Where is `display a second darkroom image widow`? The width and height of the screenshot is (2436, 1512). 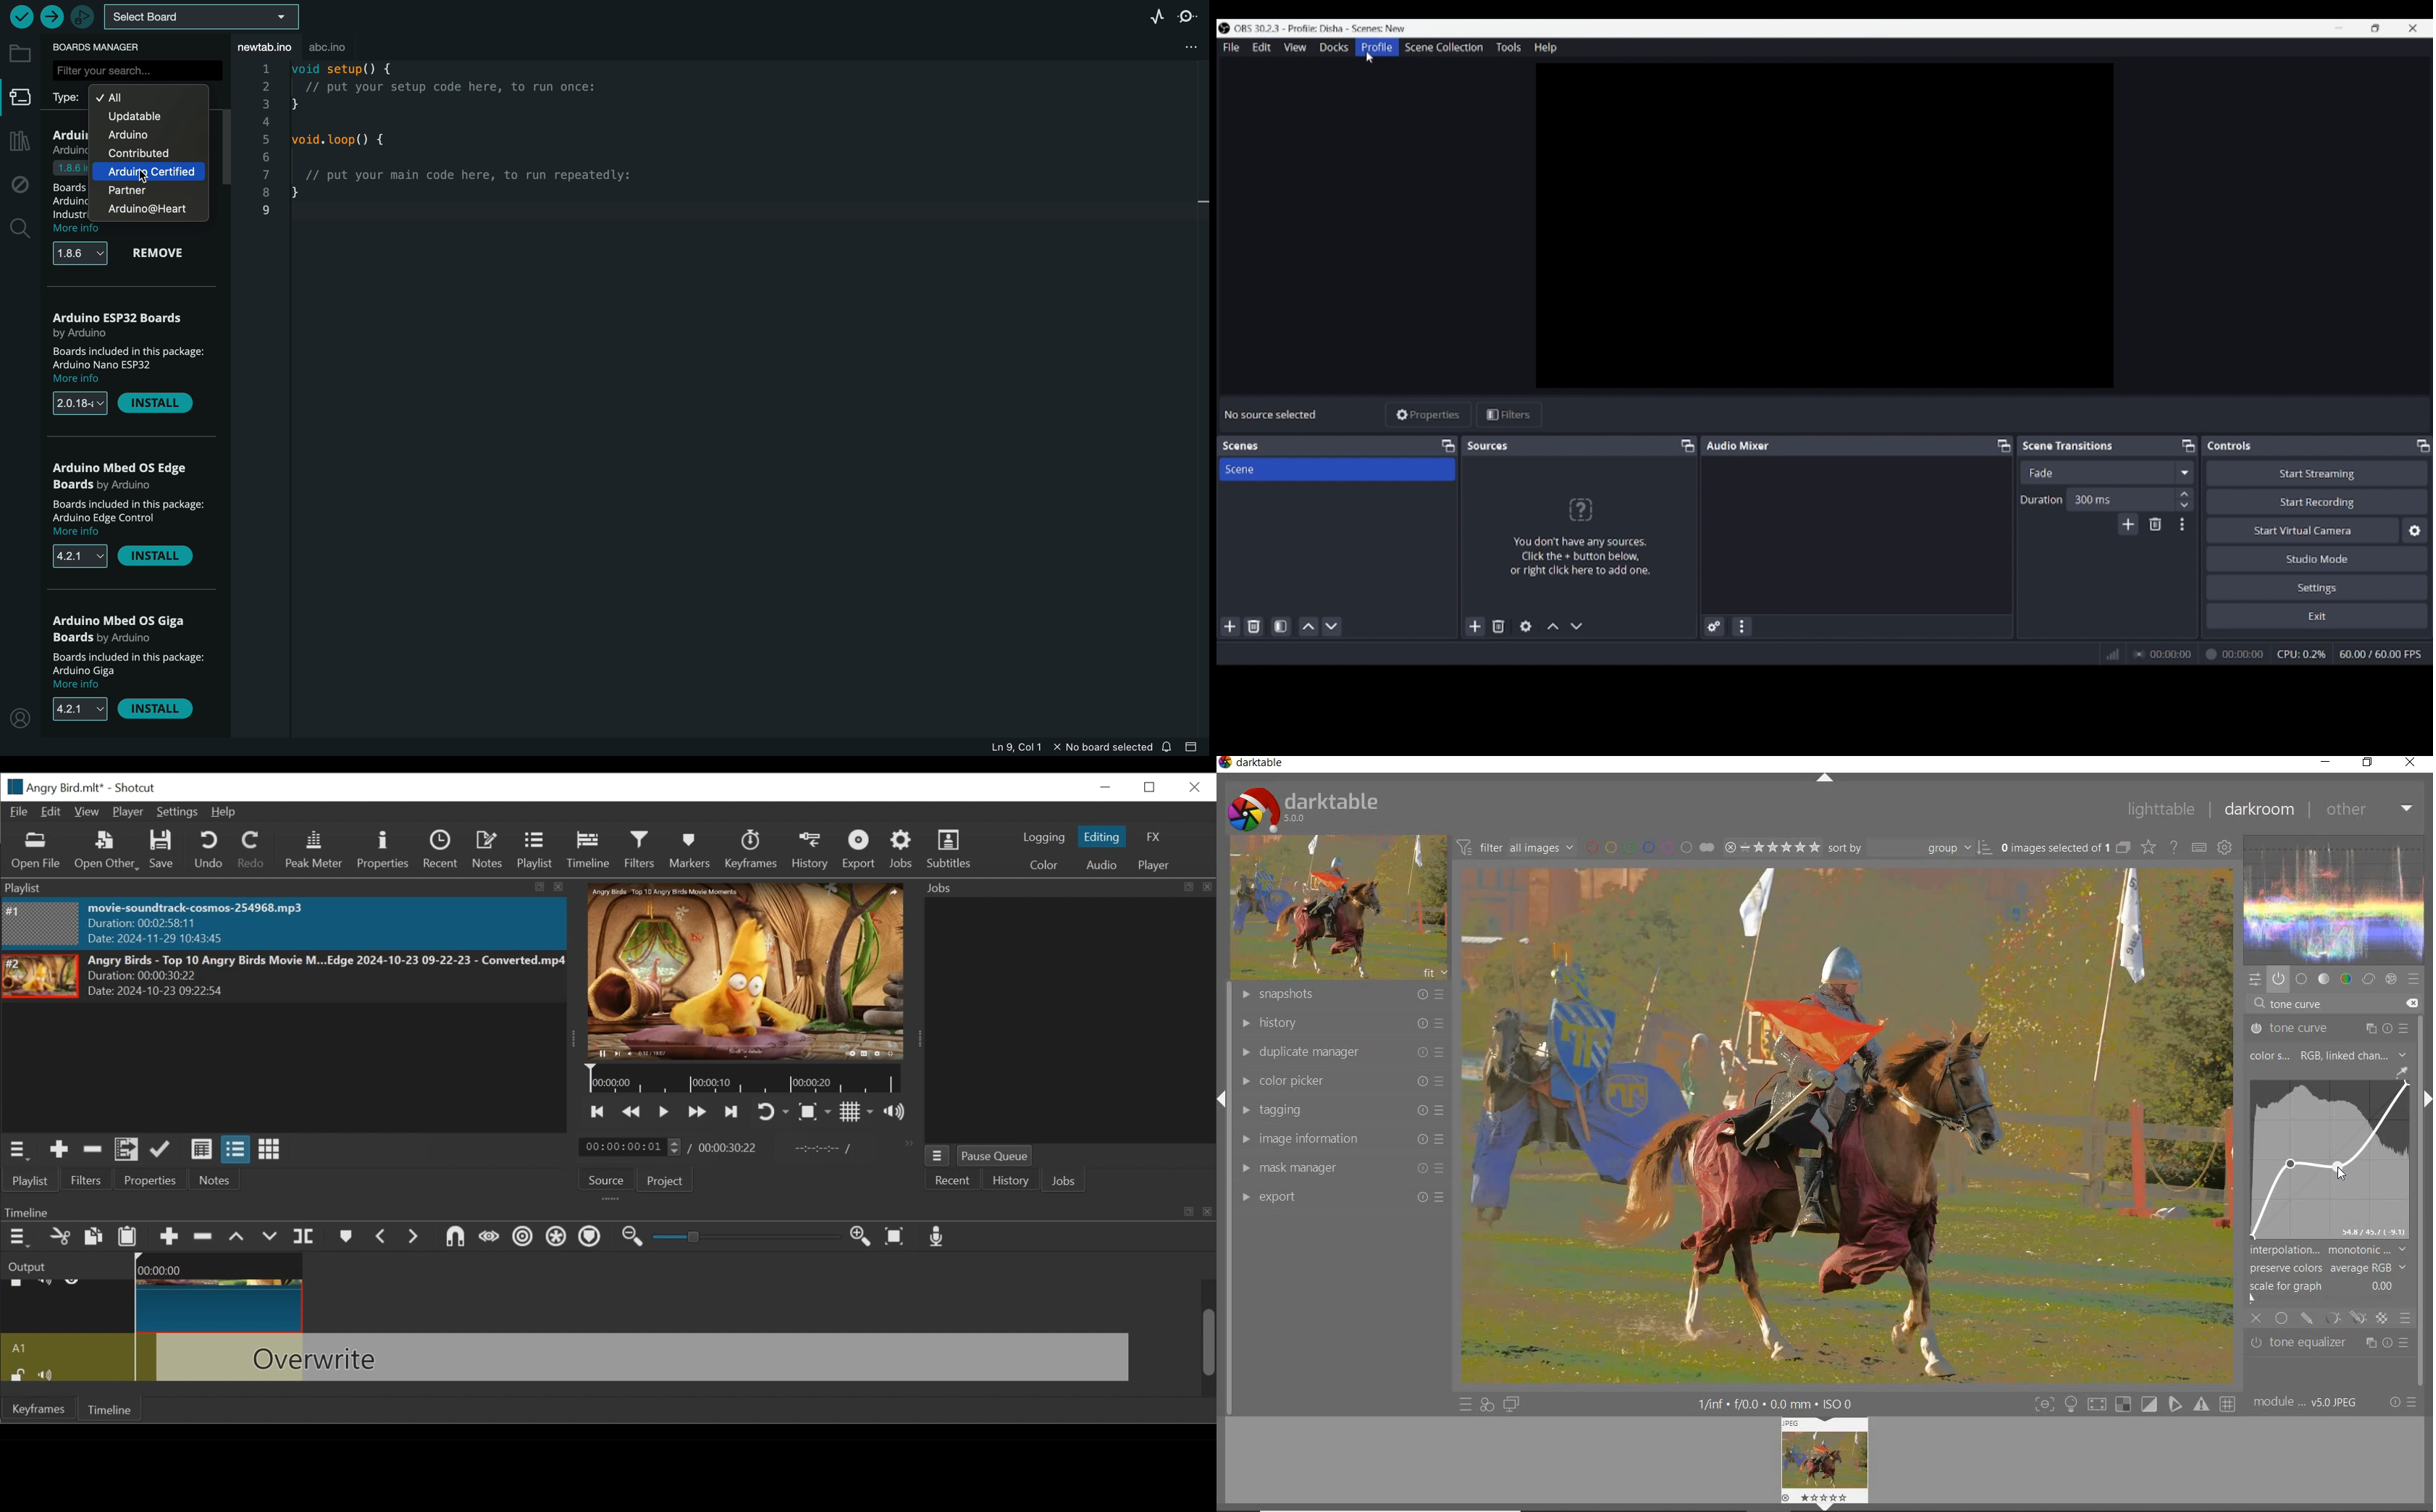 display a second darkroom image widow is located at coordinates (1512, 1403).